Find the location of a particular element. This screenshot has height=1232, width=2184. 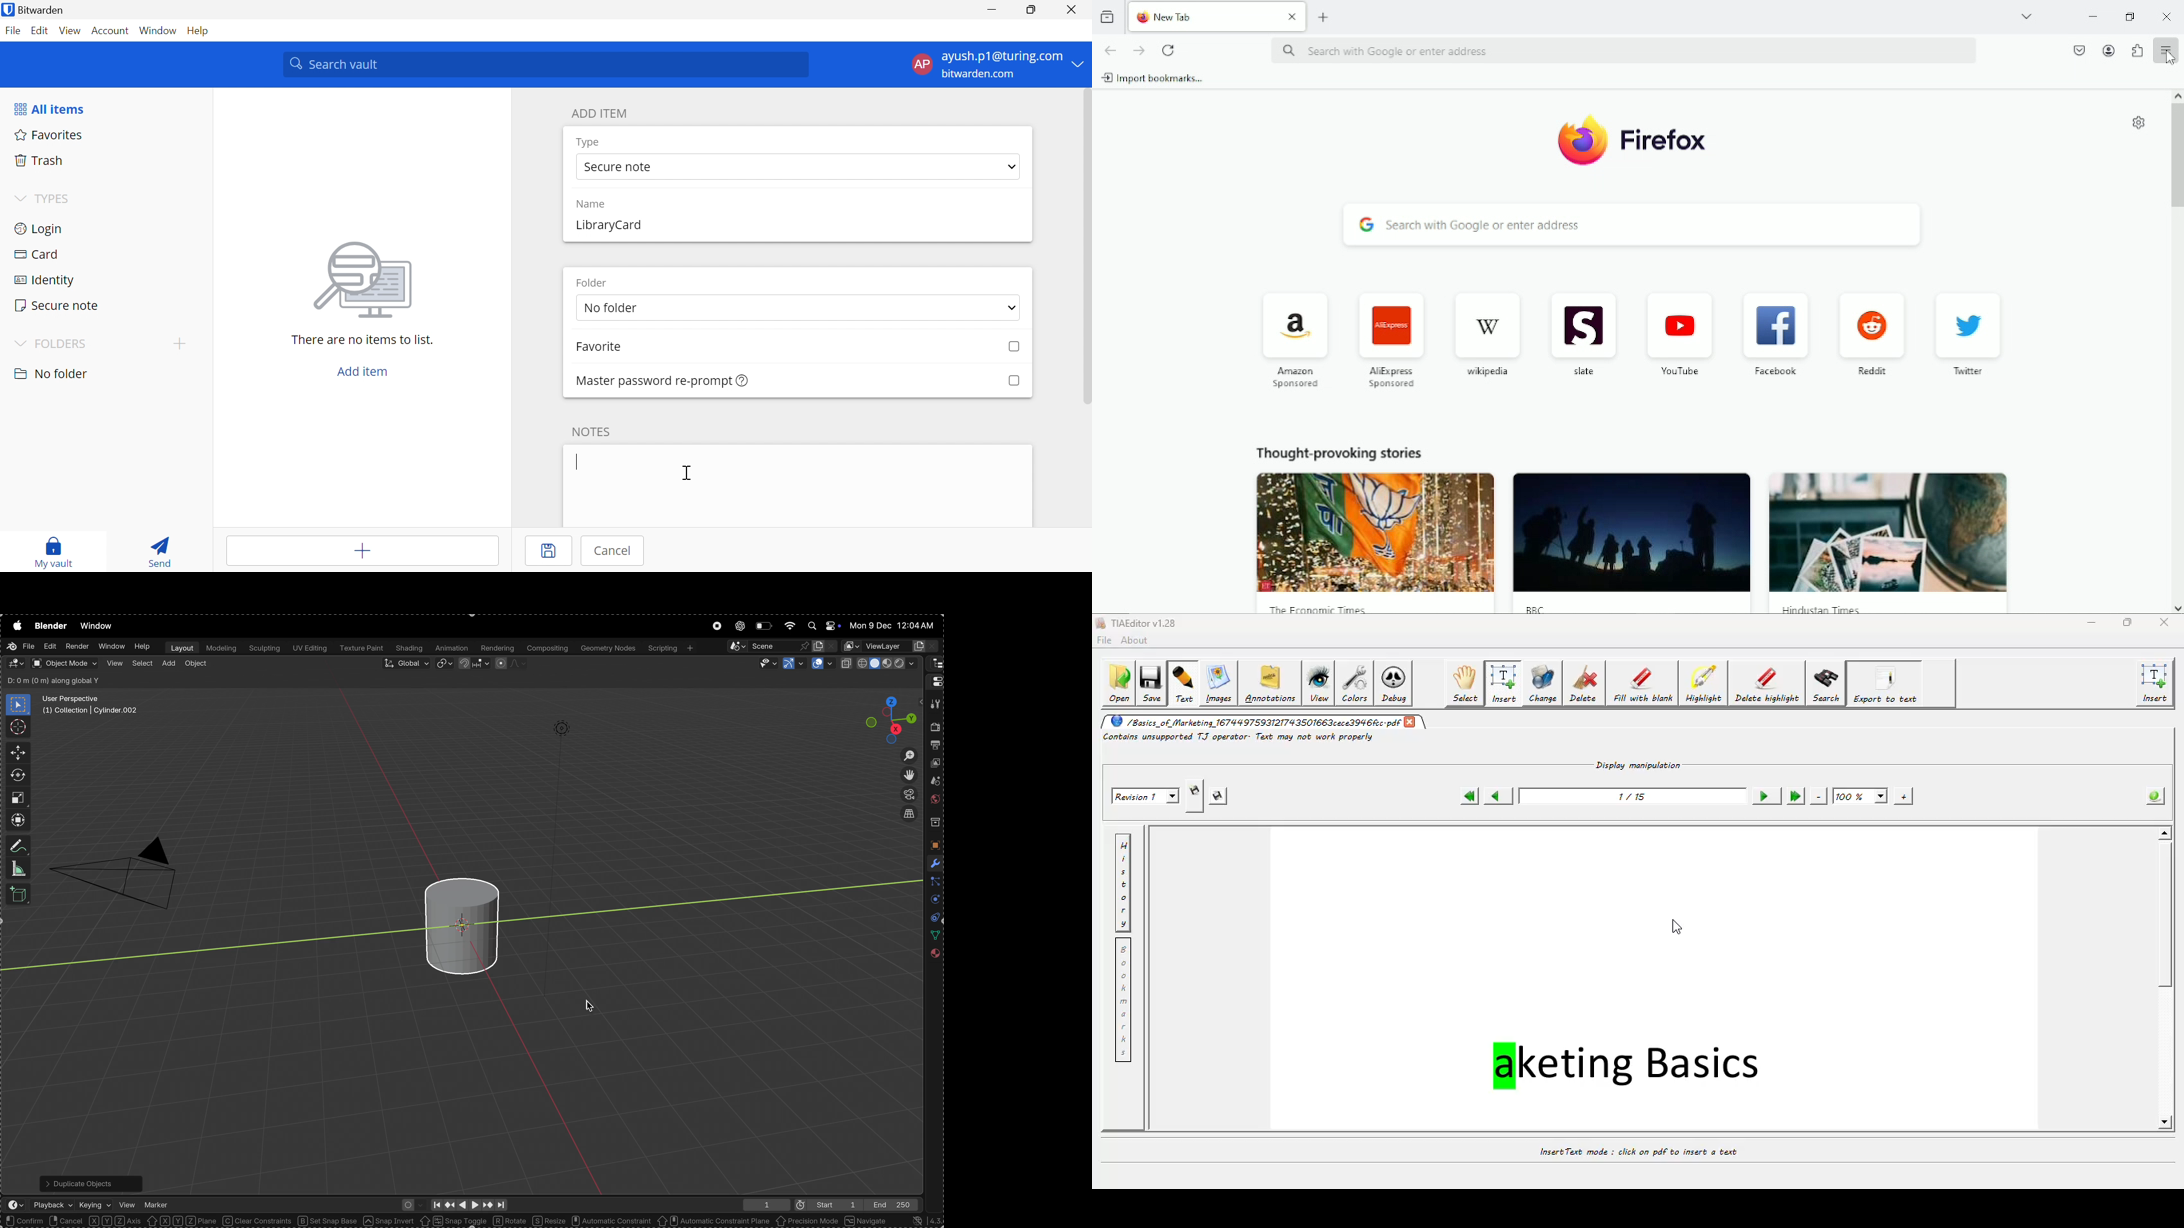

view is located at coordinates (113, 663).